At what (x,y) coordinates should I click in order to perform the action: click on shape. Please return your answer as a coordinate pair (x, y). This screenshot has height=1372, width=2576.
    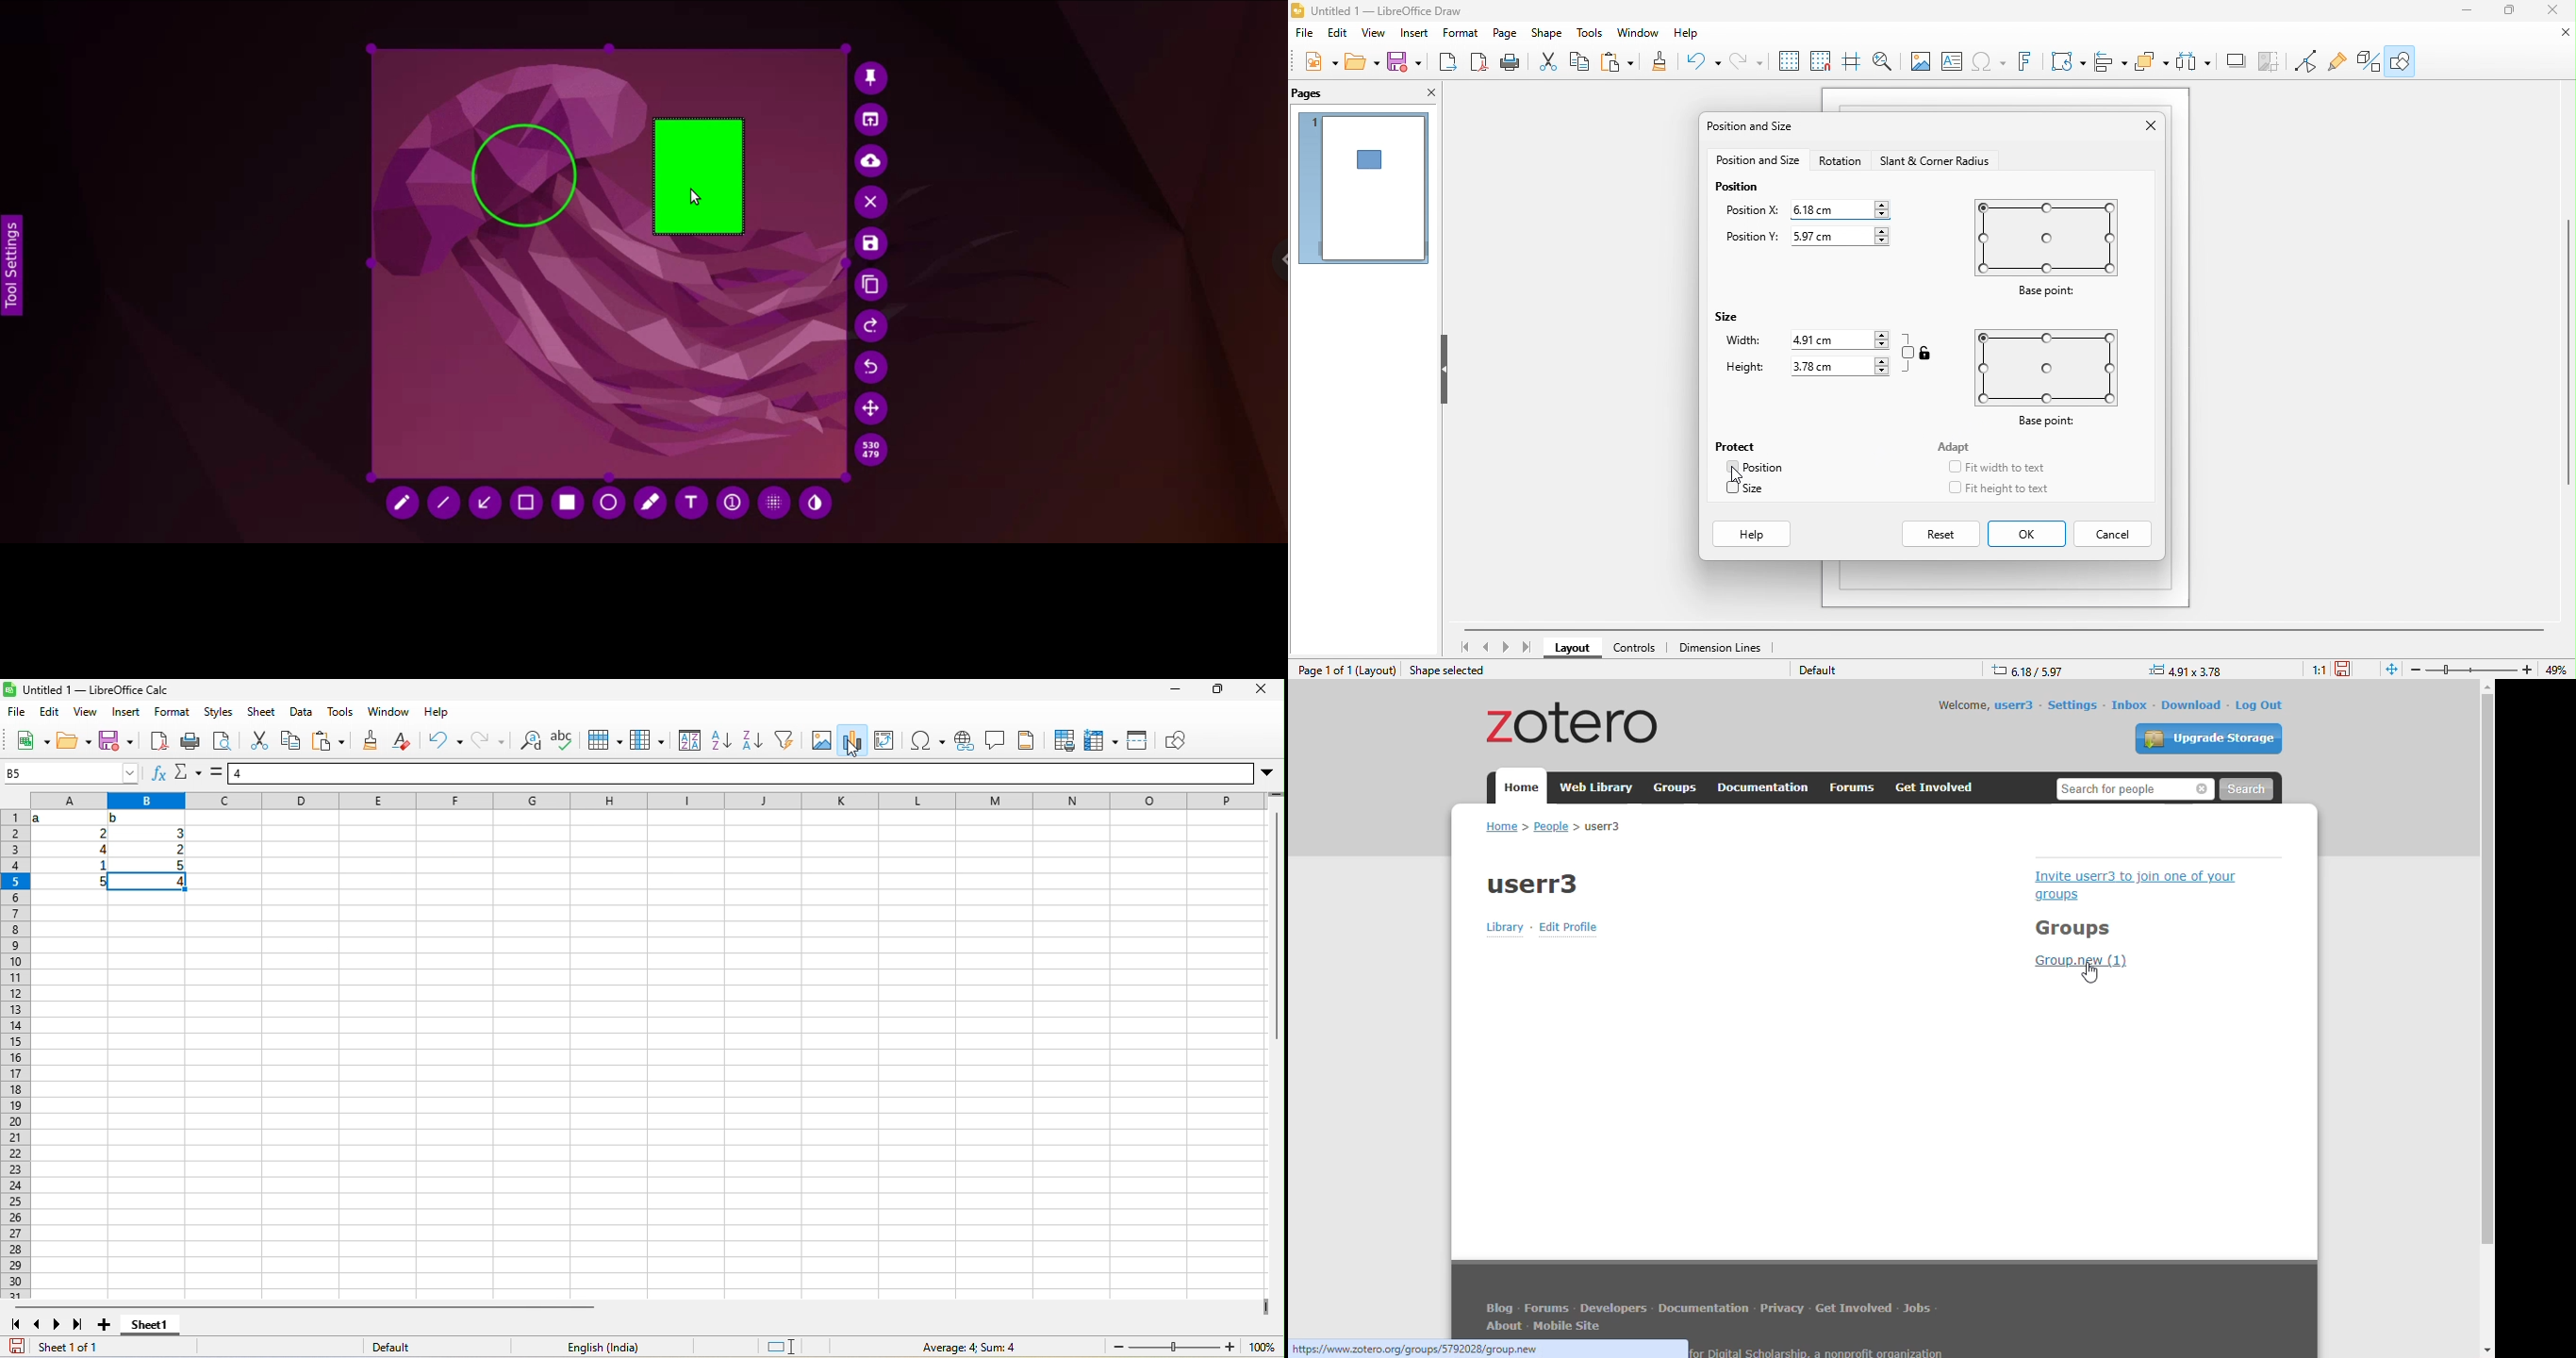
    Looking at the image, I should click on (1547, 35).